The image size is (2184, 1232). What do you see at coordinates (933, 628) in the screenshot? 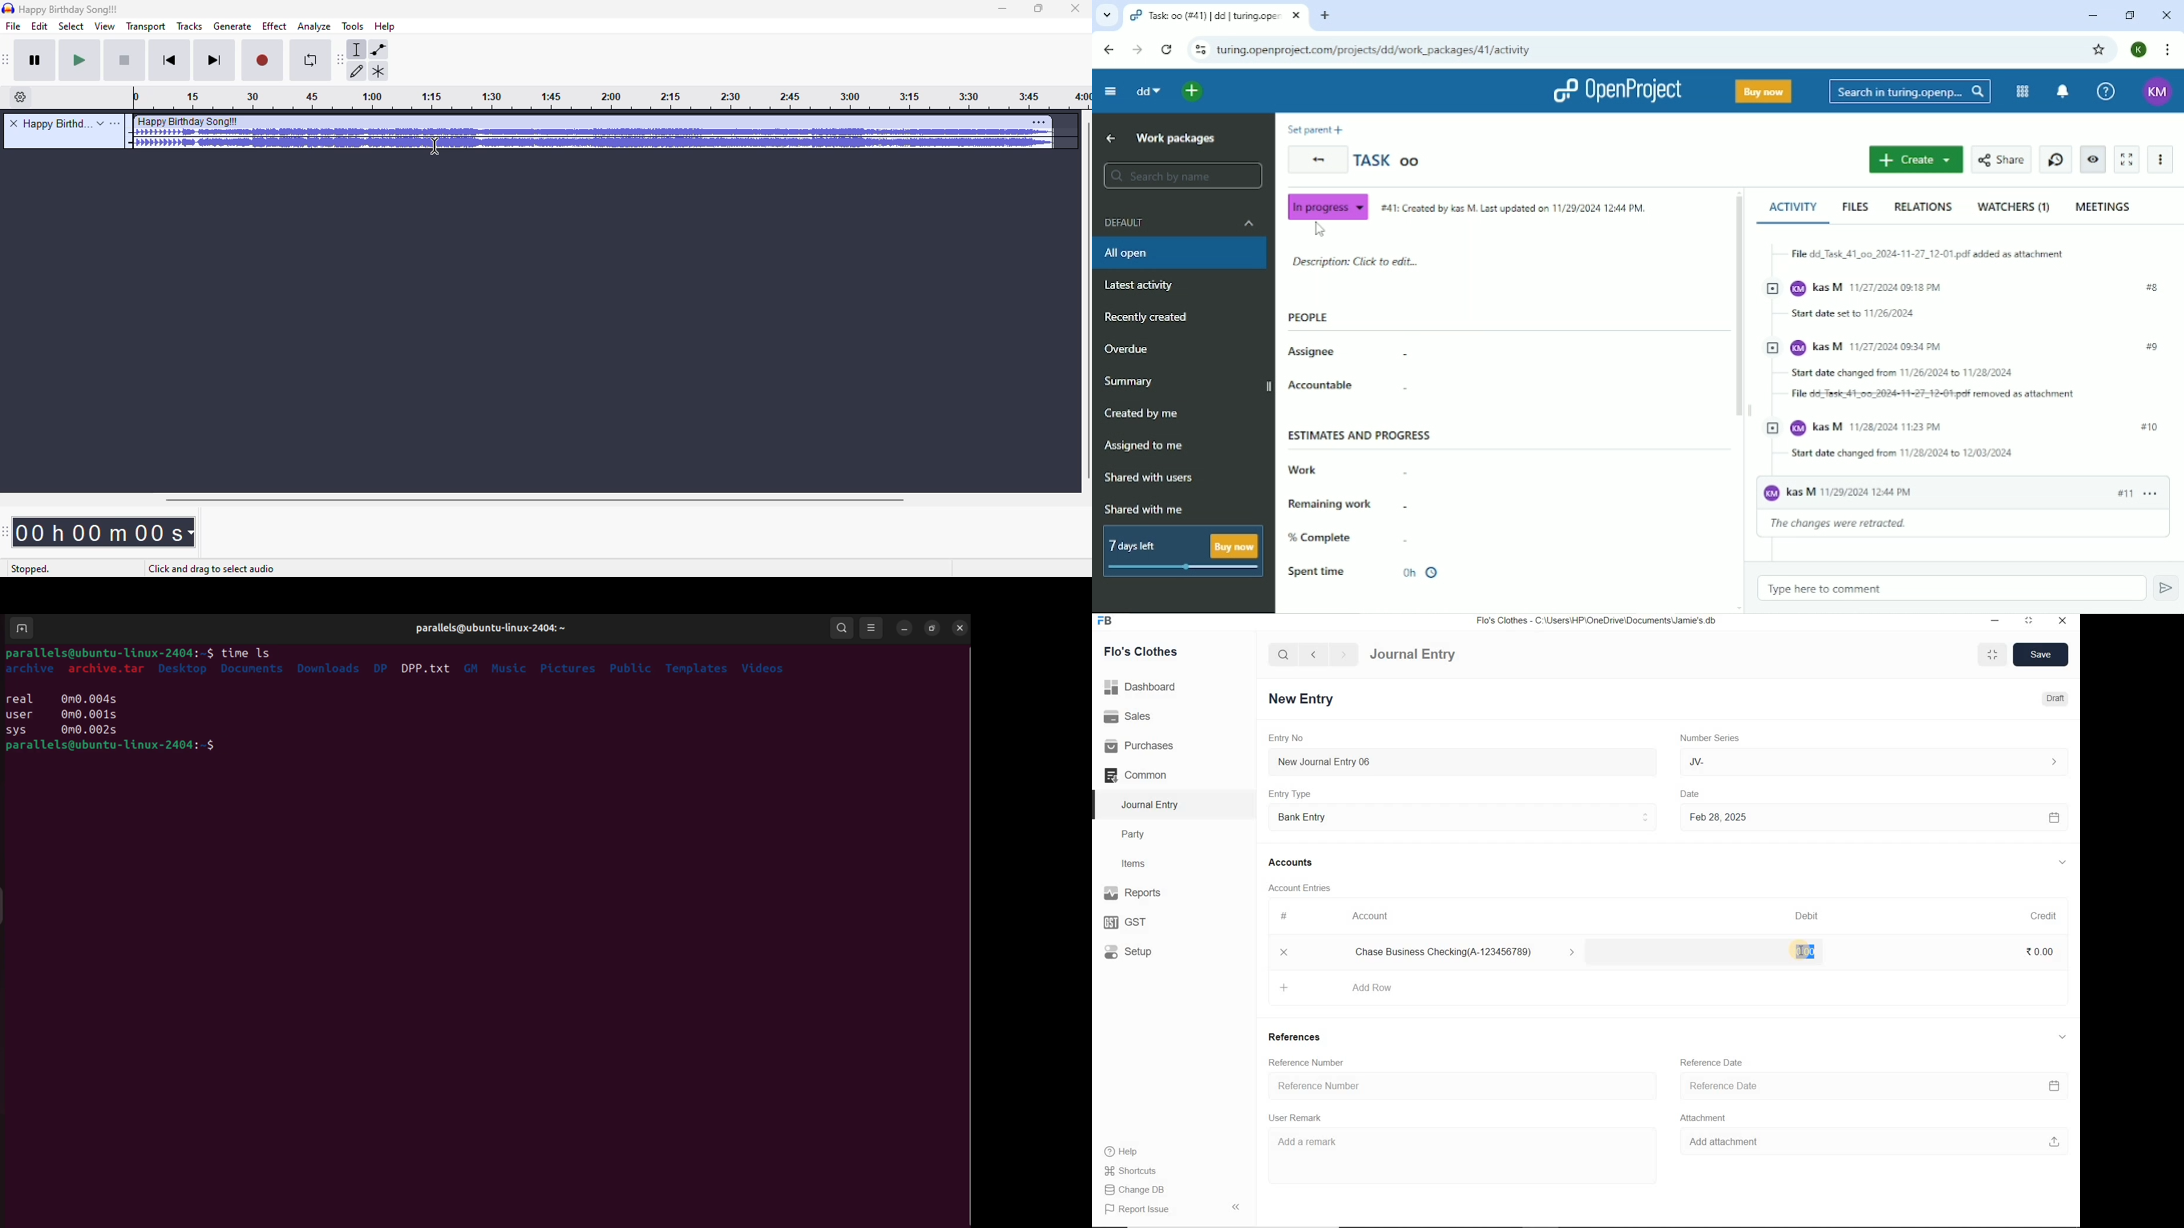
I see `resize` at bounding box center [933, 628].